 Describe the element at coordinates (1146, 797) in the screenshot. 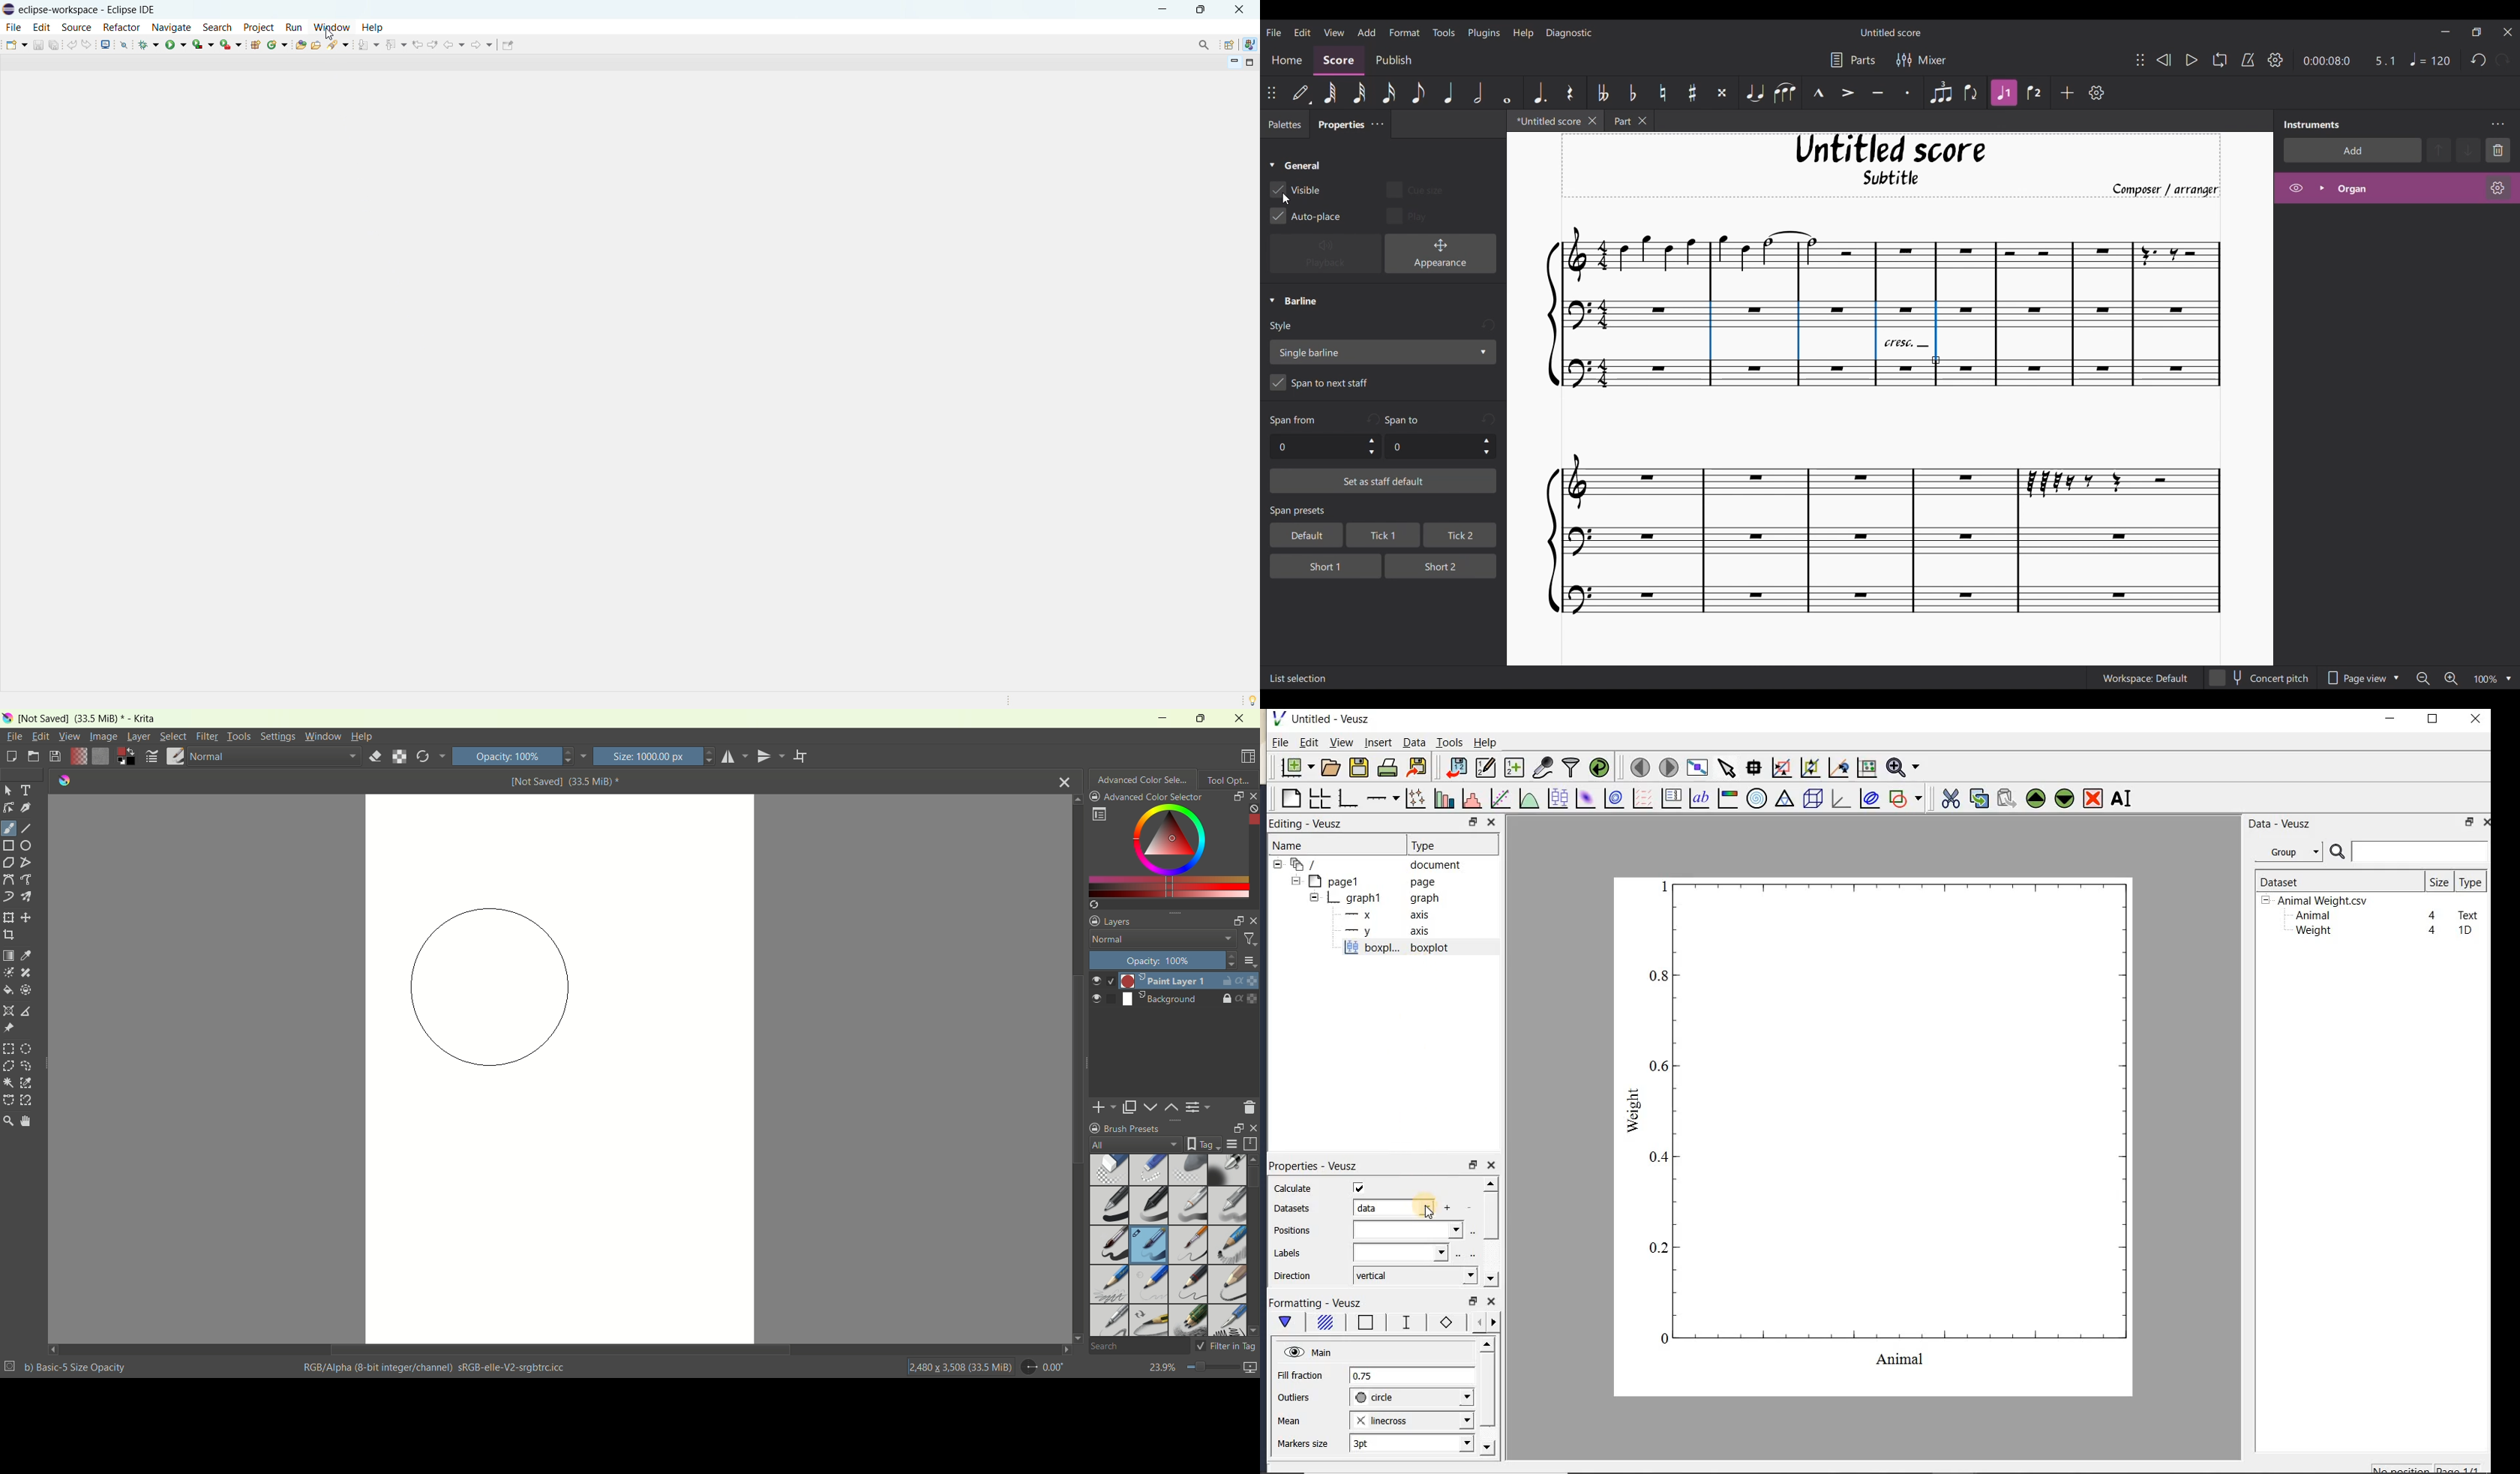

I see `advanced color selector` at that location.